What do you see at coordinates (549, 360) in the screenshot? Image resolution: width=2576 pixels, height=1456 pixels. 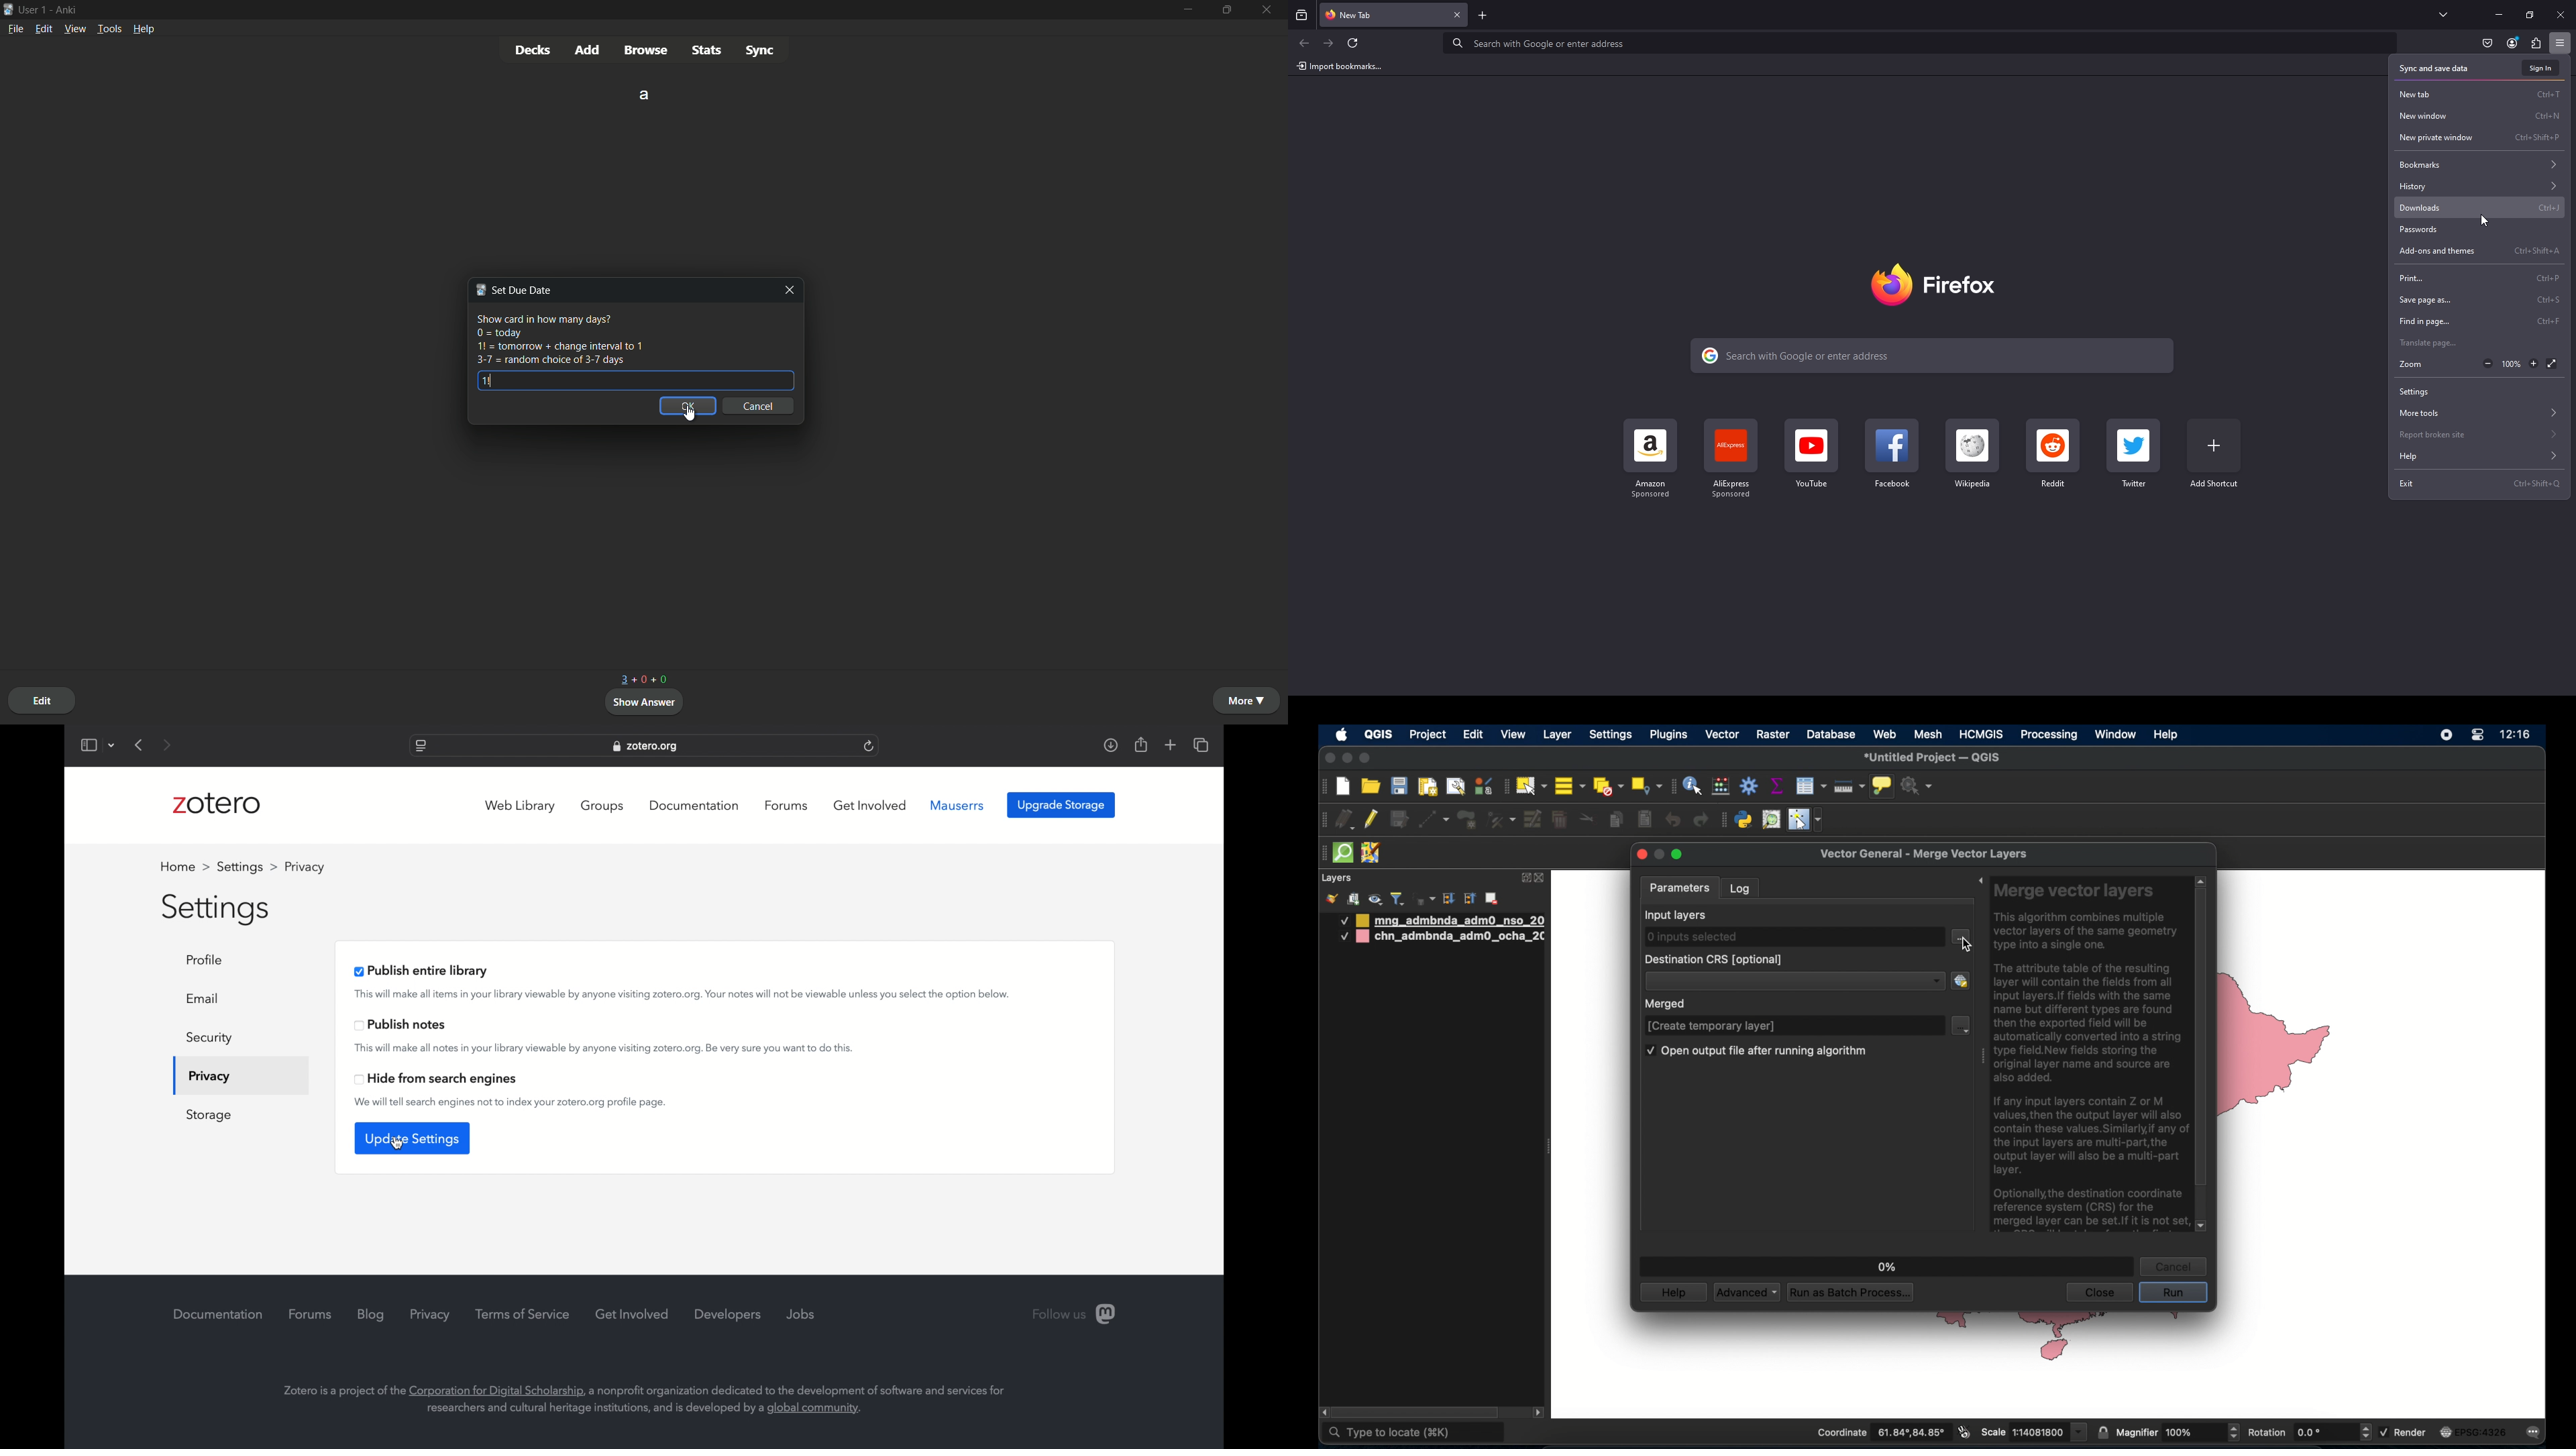 I see `3-7 = random choice of 3-7 days` at bounding box center [549, 360].